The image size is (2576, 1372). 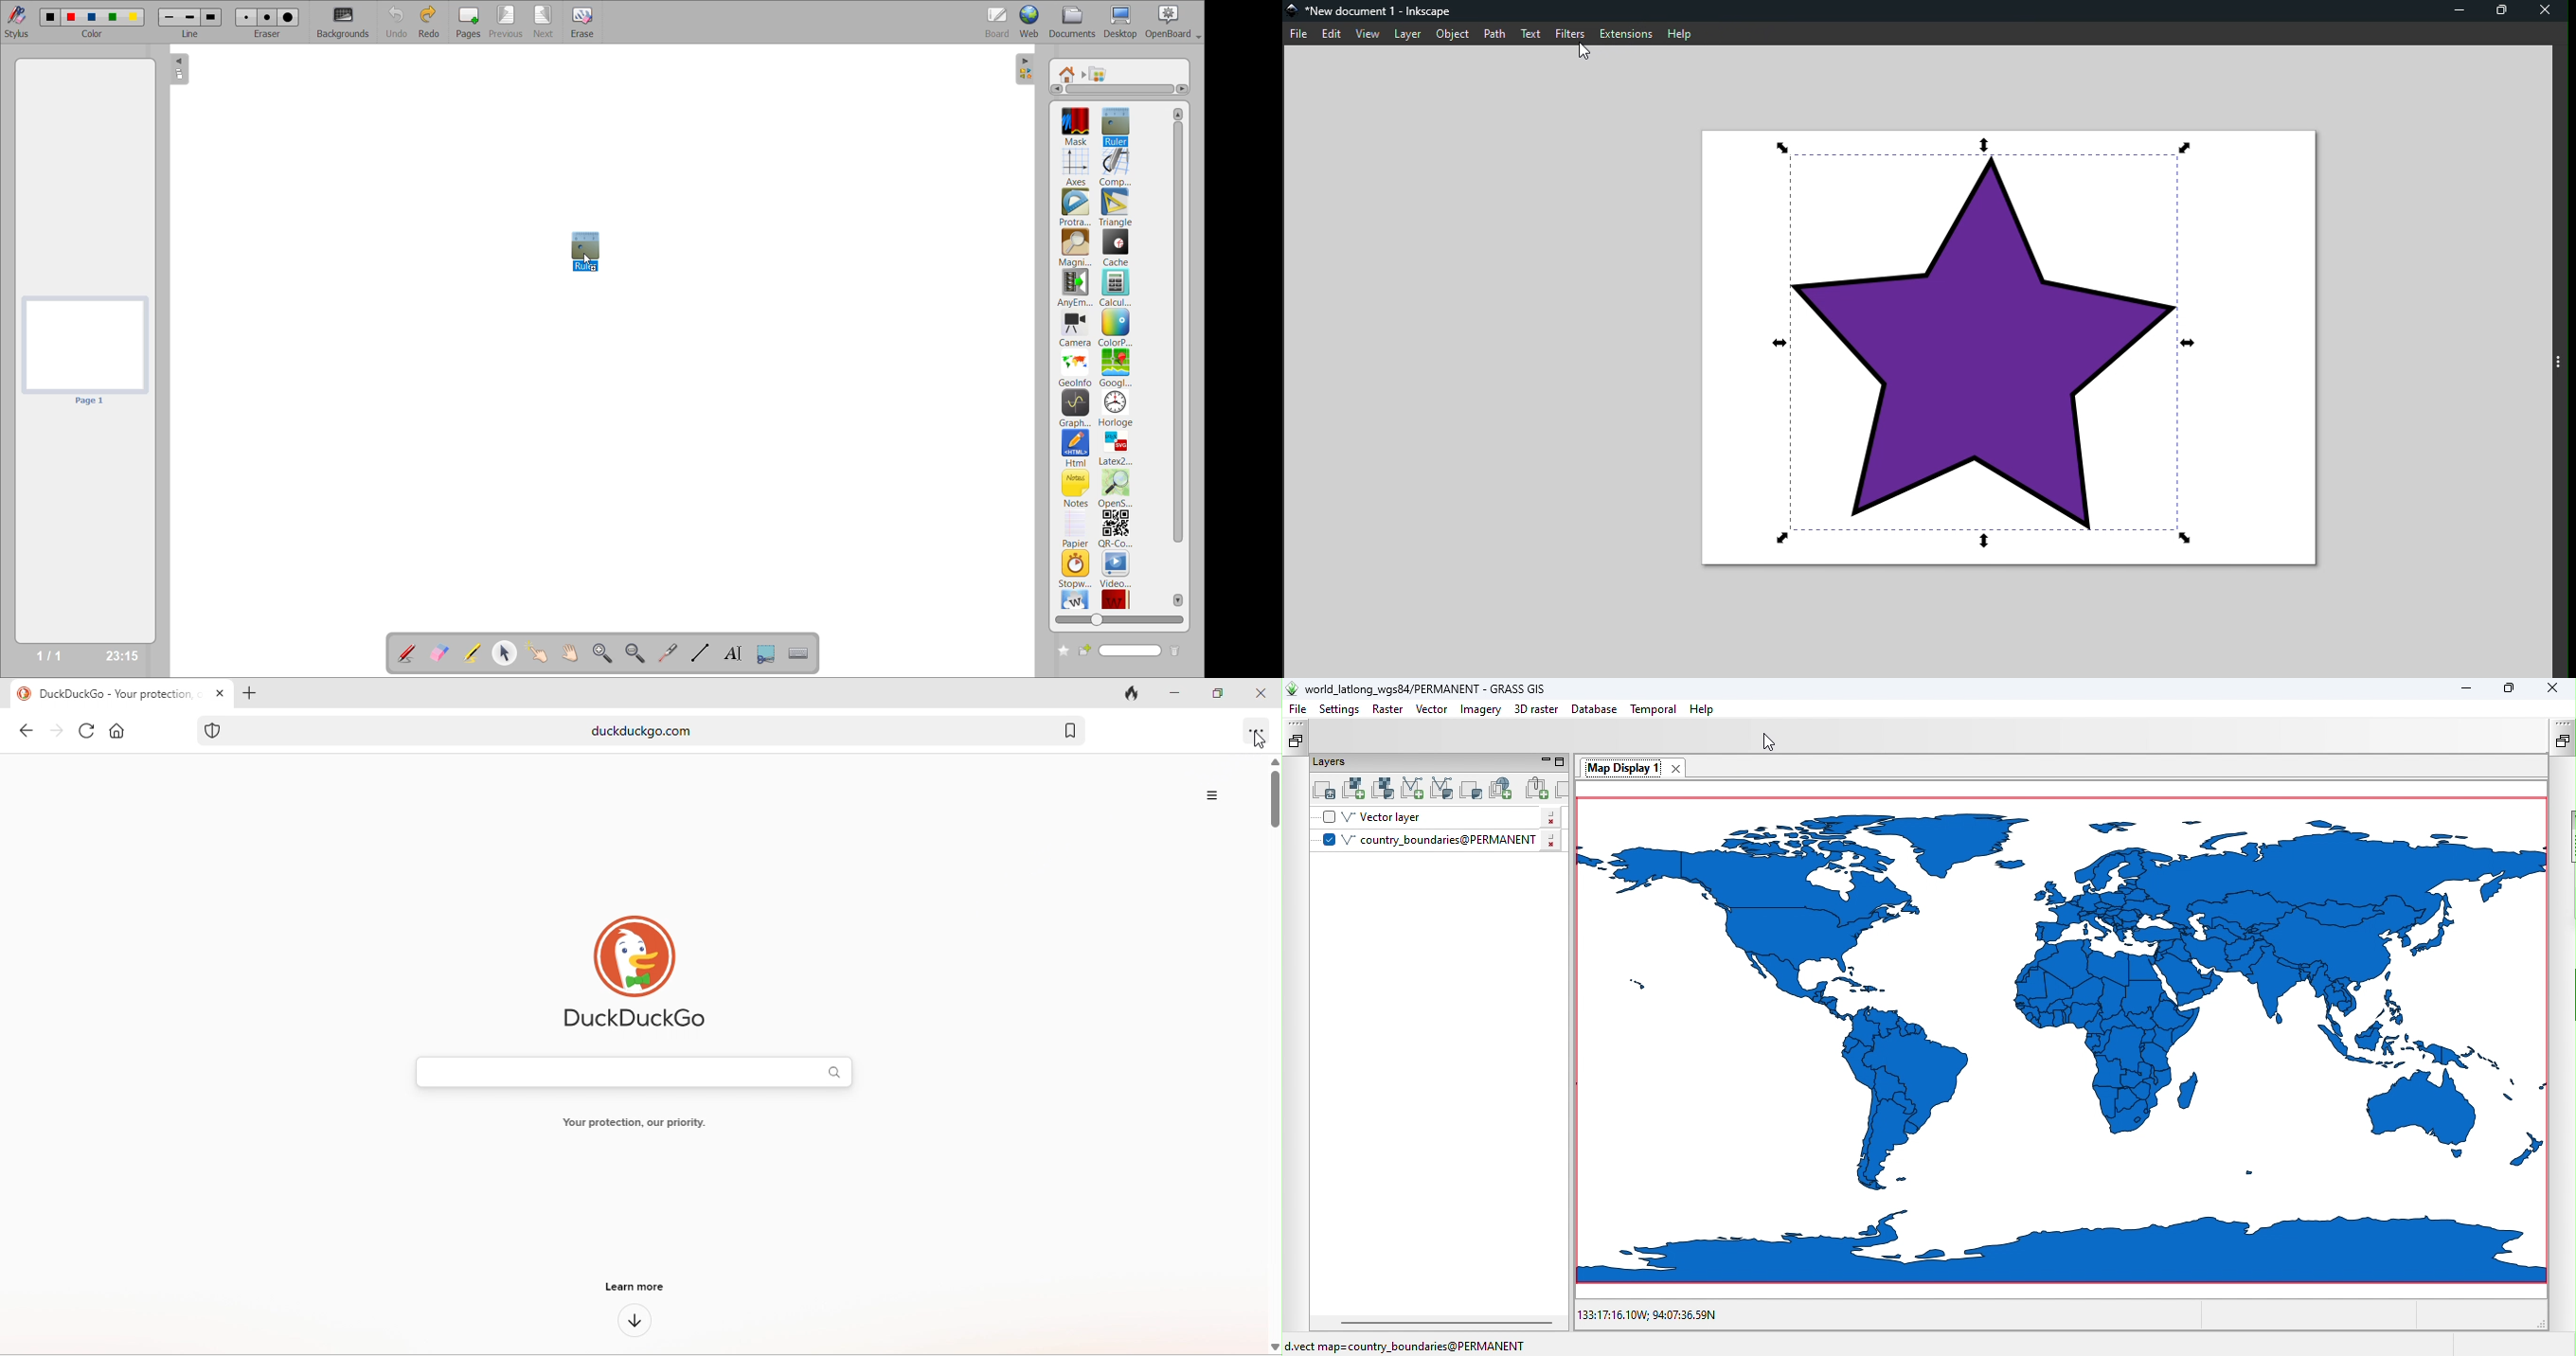 I want to click on Edit, so click(x=1332, y=33).